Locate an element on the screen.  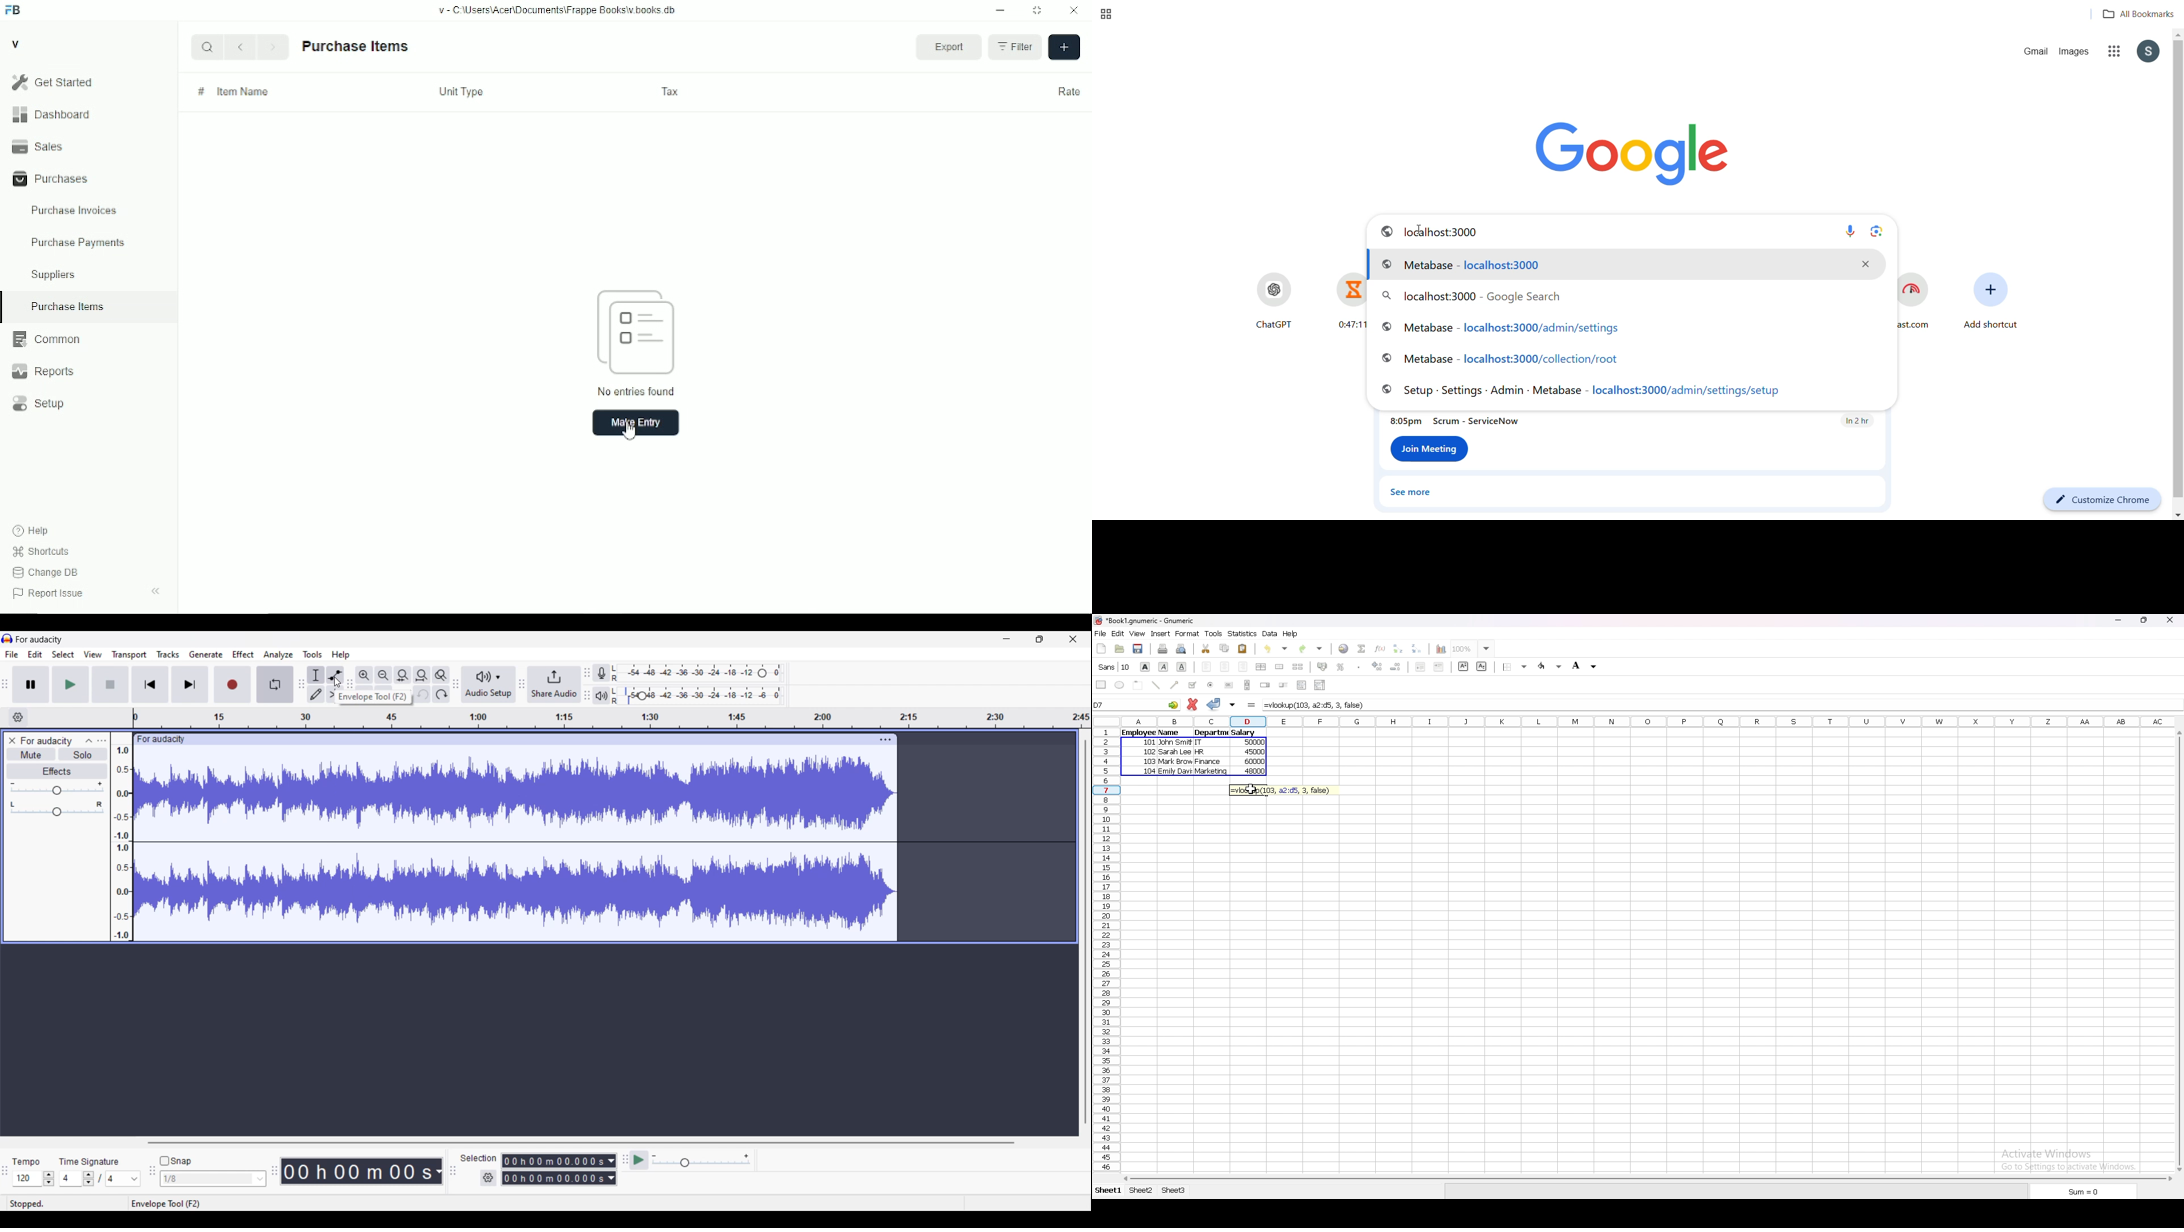
Search is located at coordinates (207, 47).